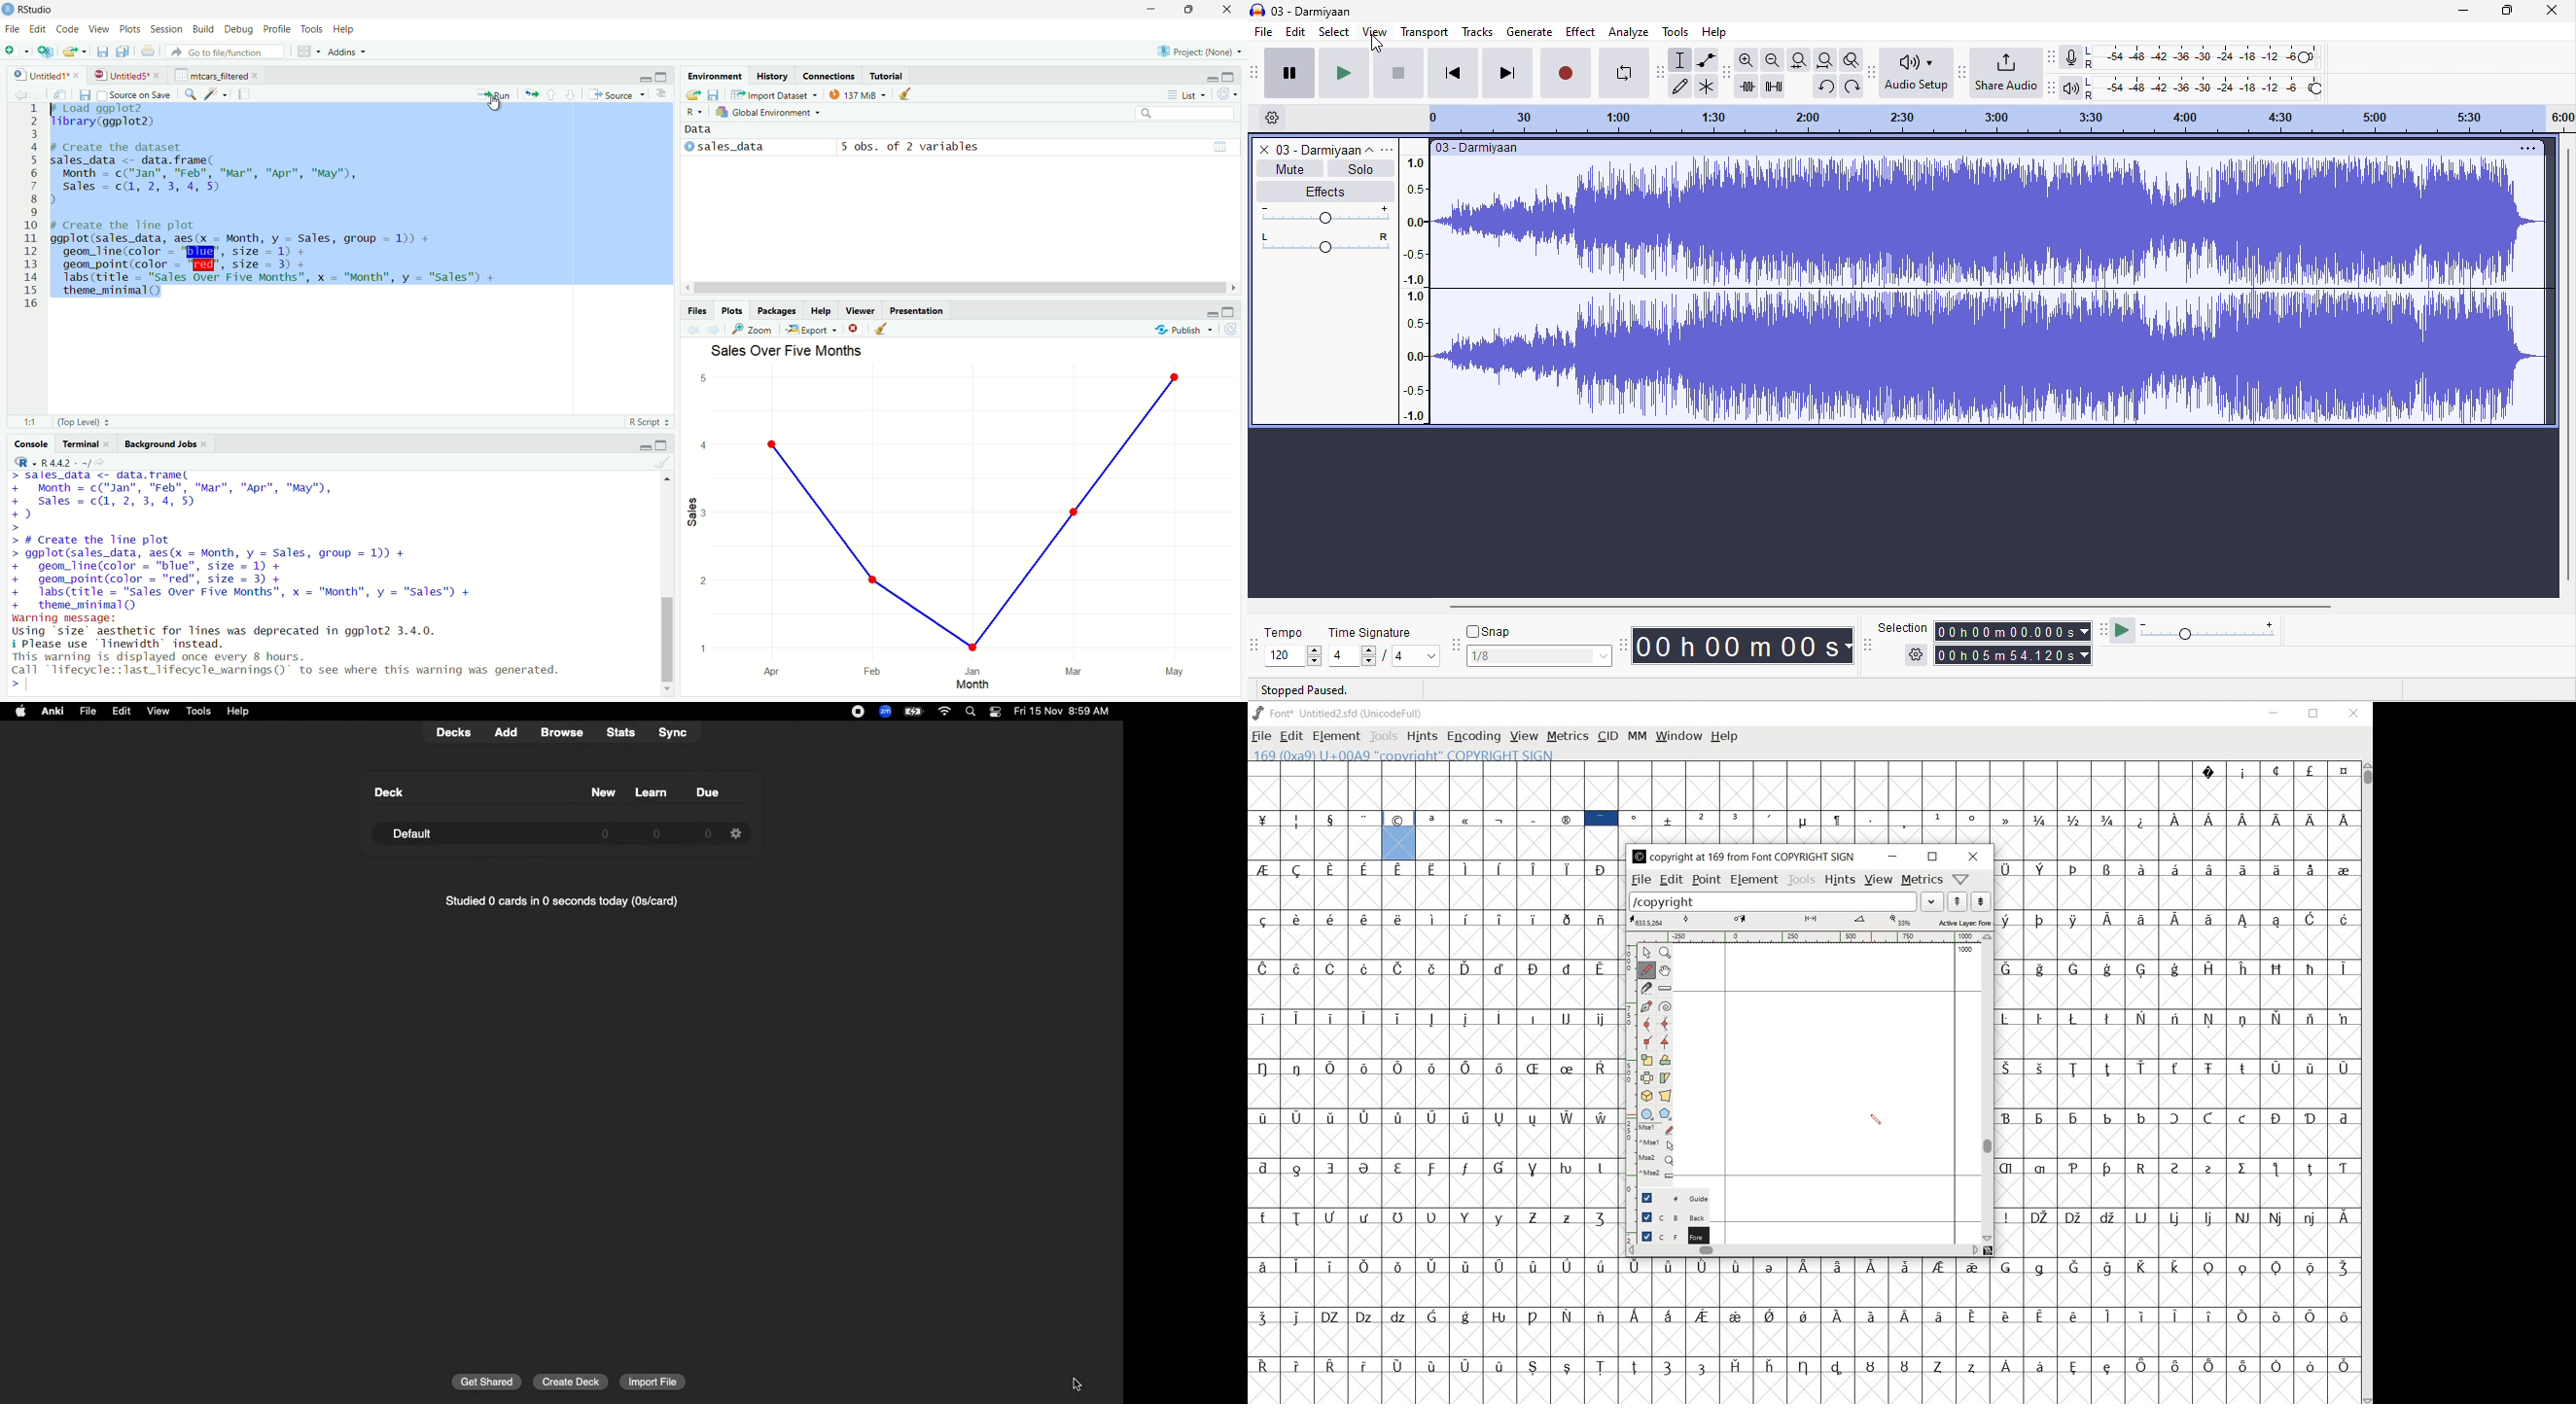 The height and width of the screenshot is (1428, 2576). What do you see at coordinates (239, 31) in the screenshot?
I see `debug` at bounding box center [239, 31].